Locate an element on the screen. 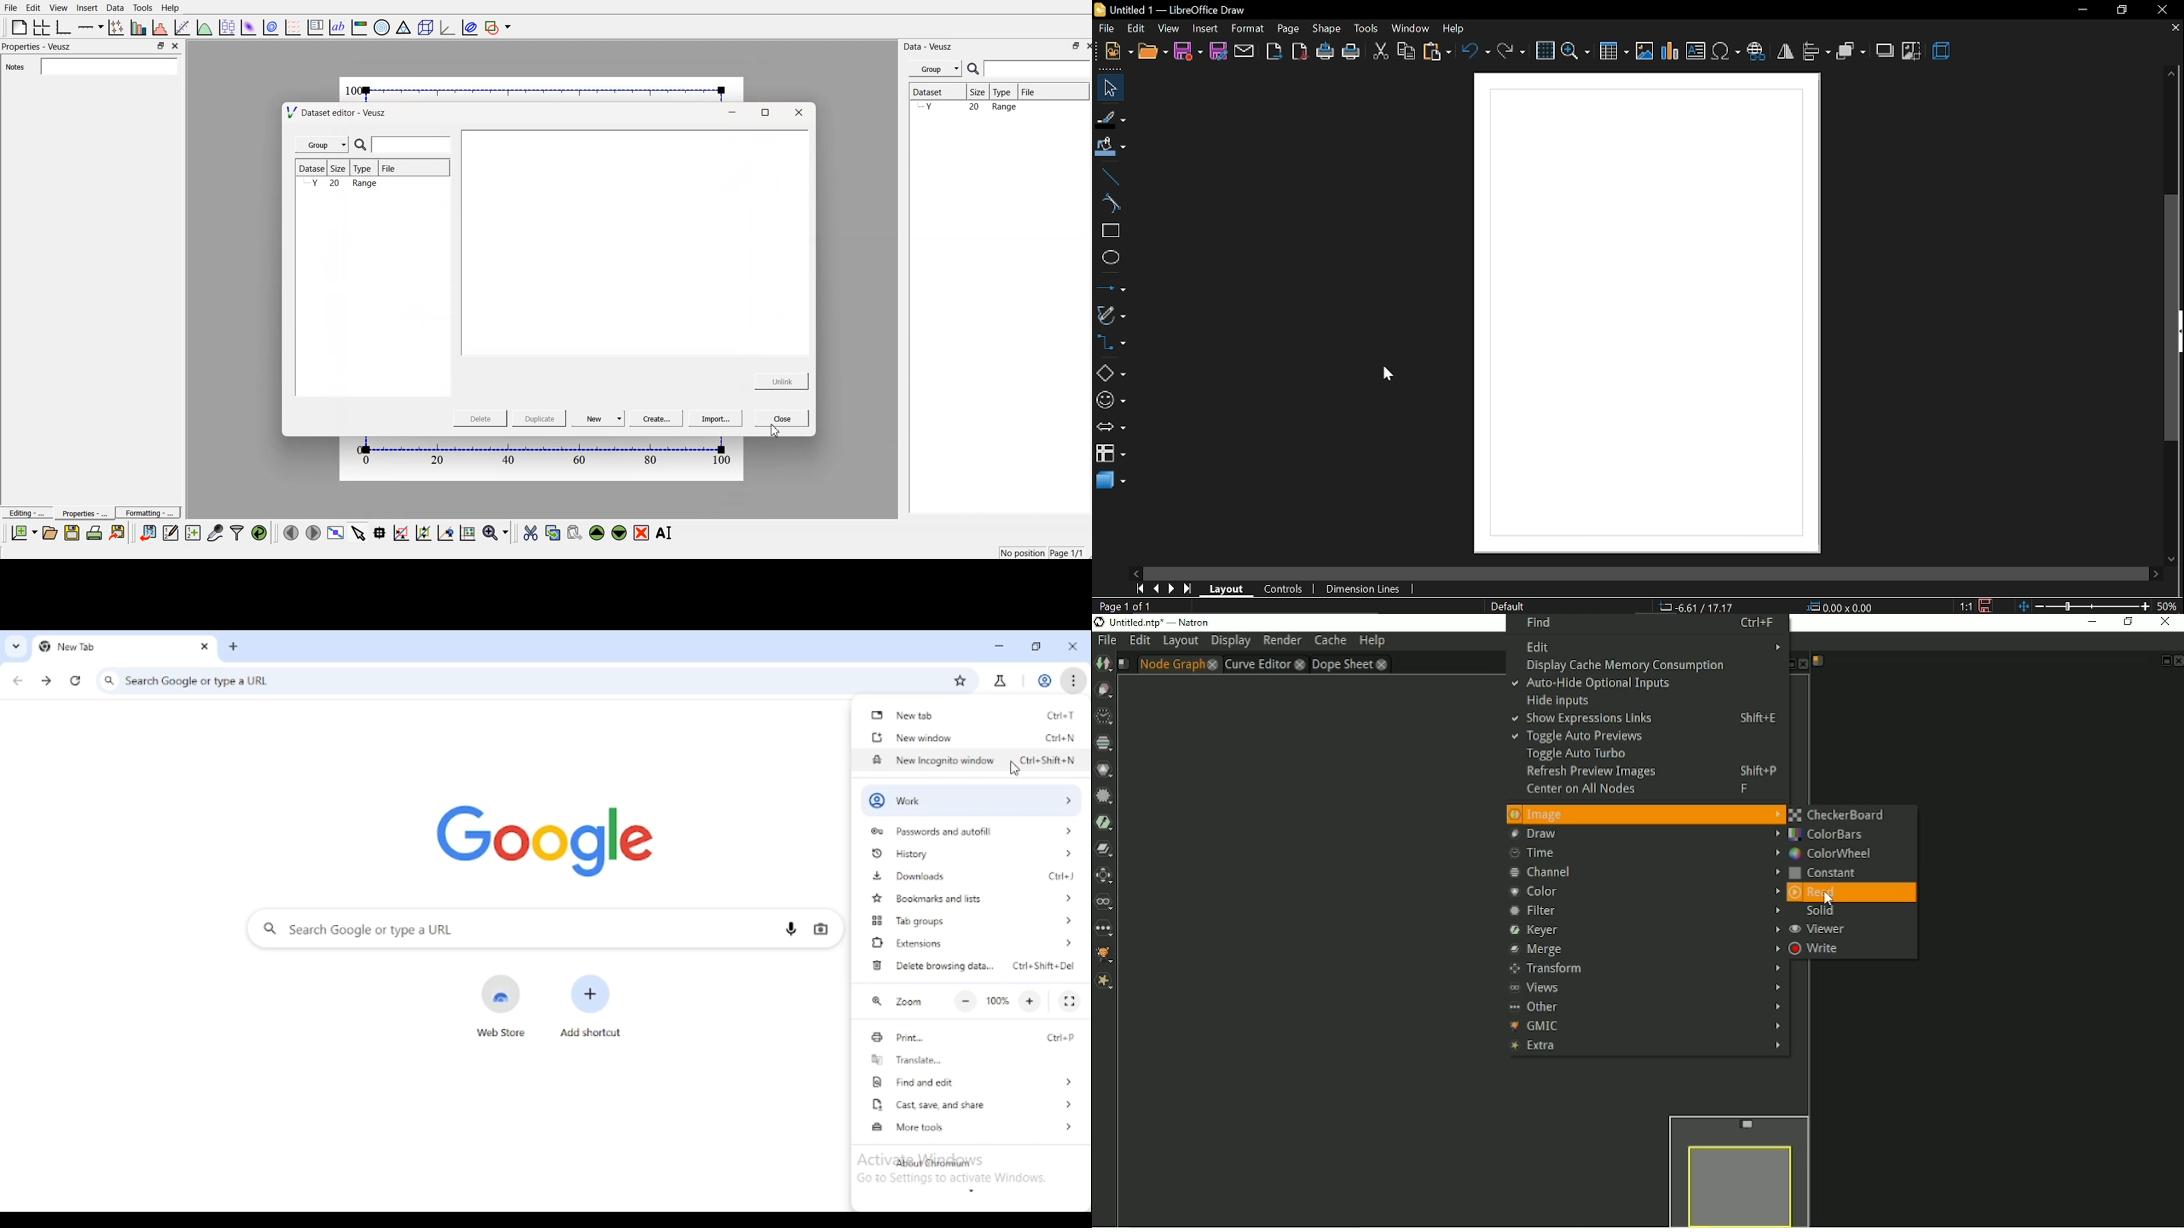 The height and width of the screenshot is (1232, 2184). about chromium is located at coordinates (931, 1163).